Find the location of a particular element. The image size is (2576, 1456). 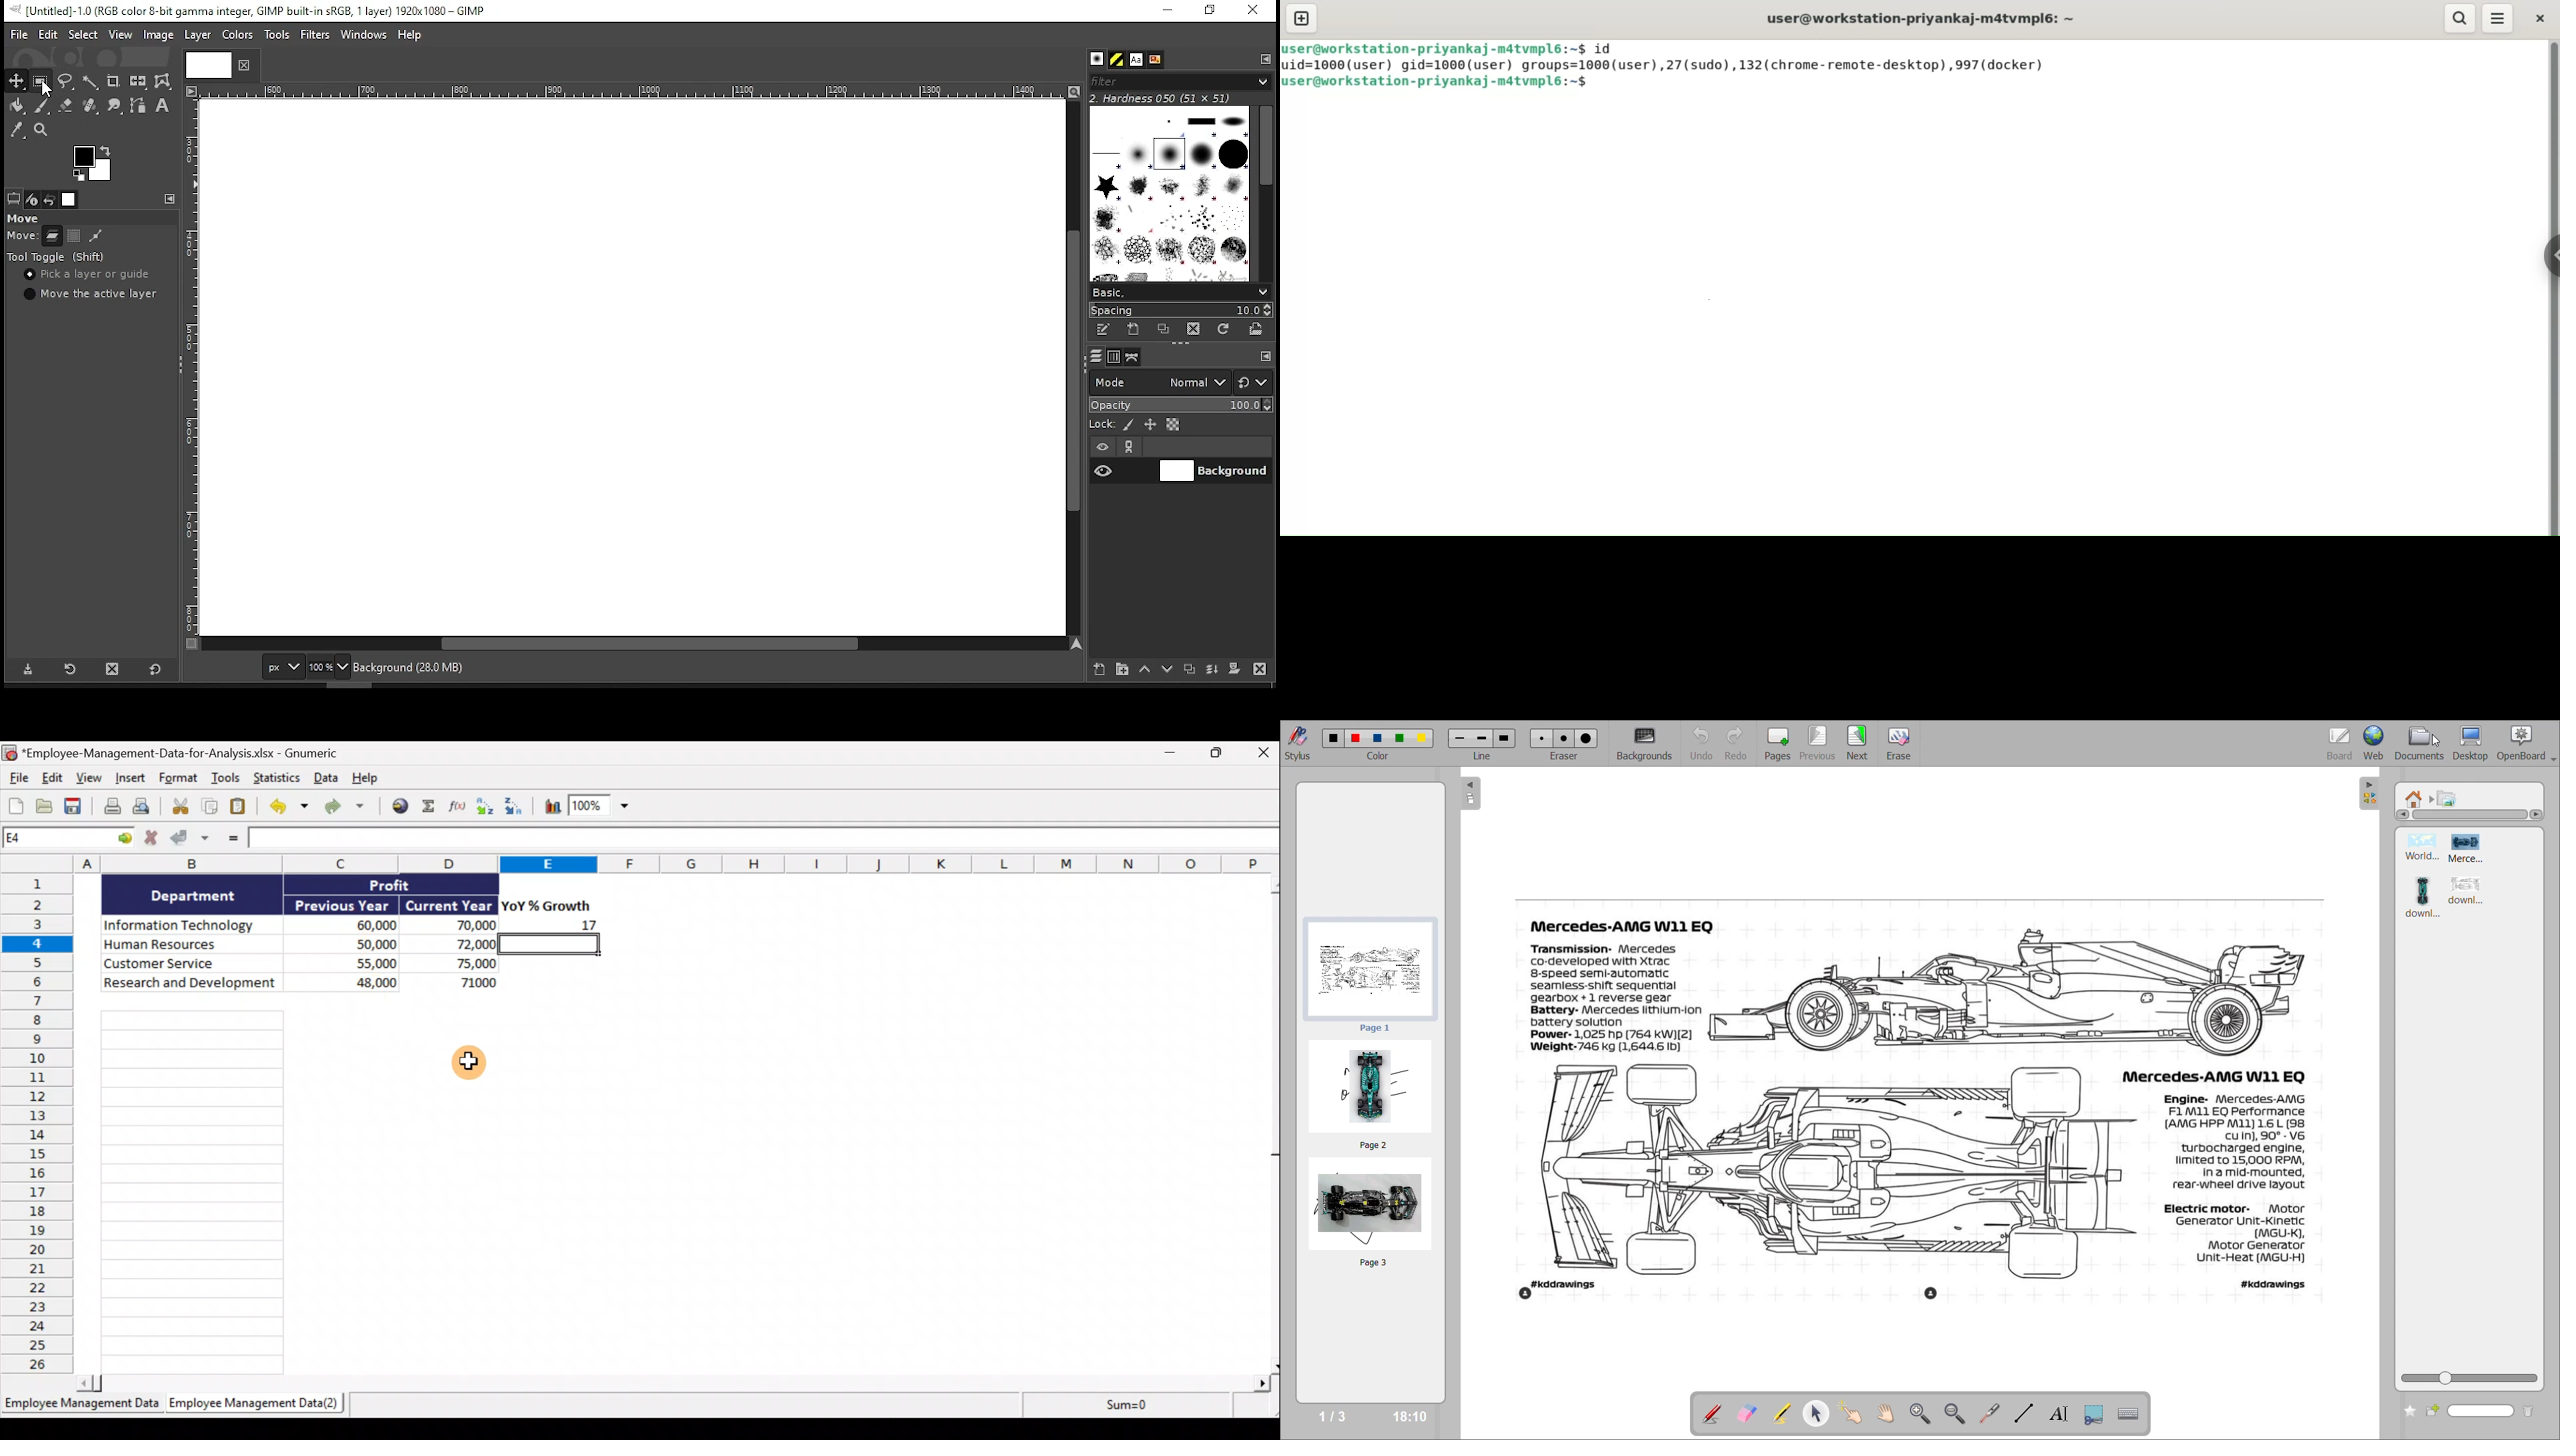

pick a layer or guide is located at coordinates (88, 274).